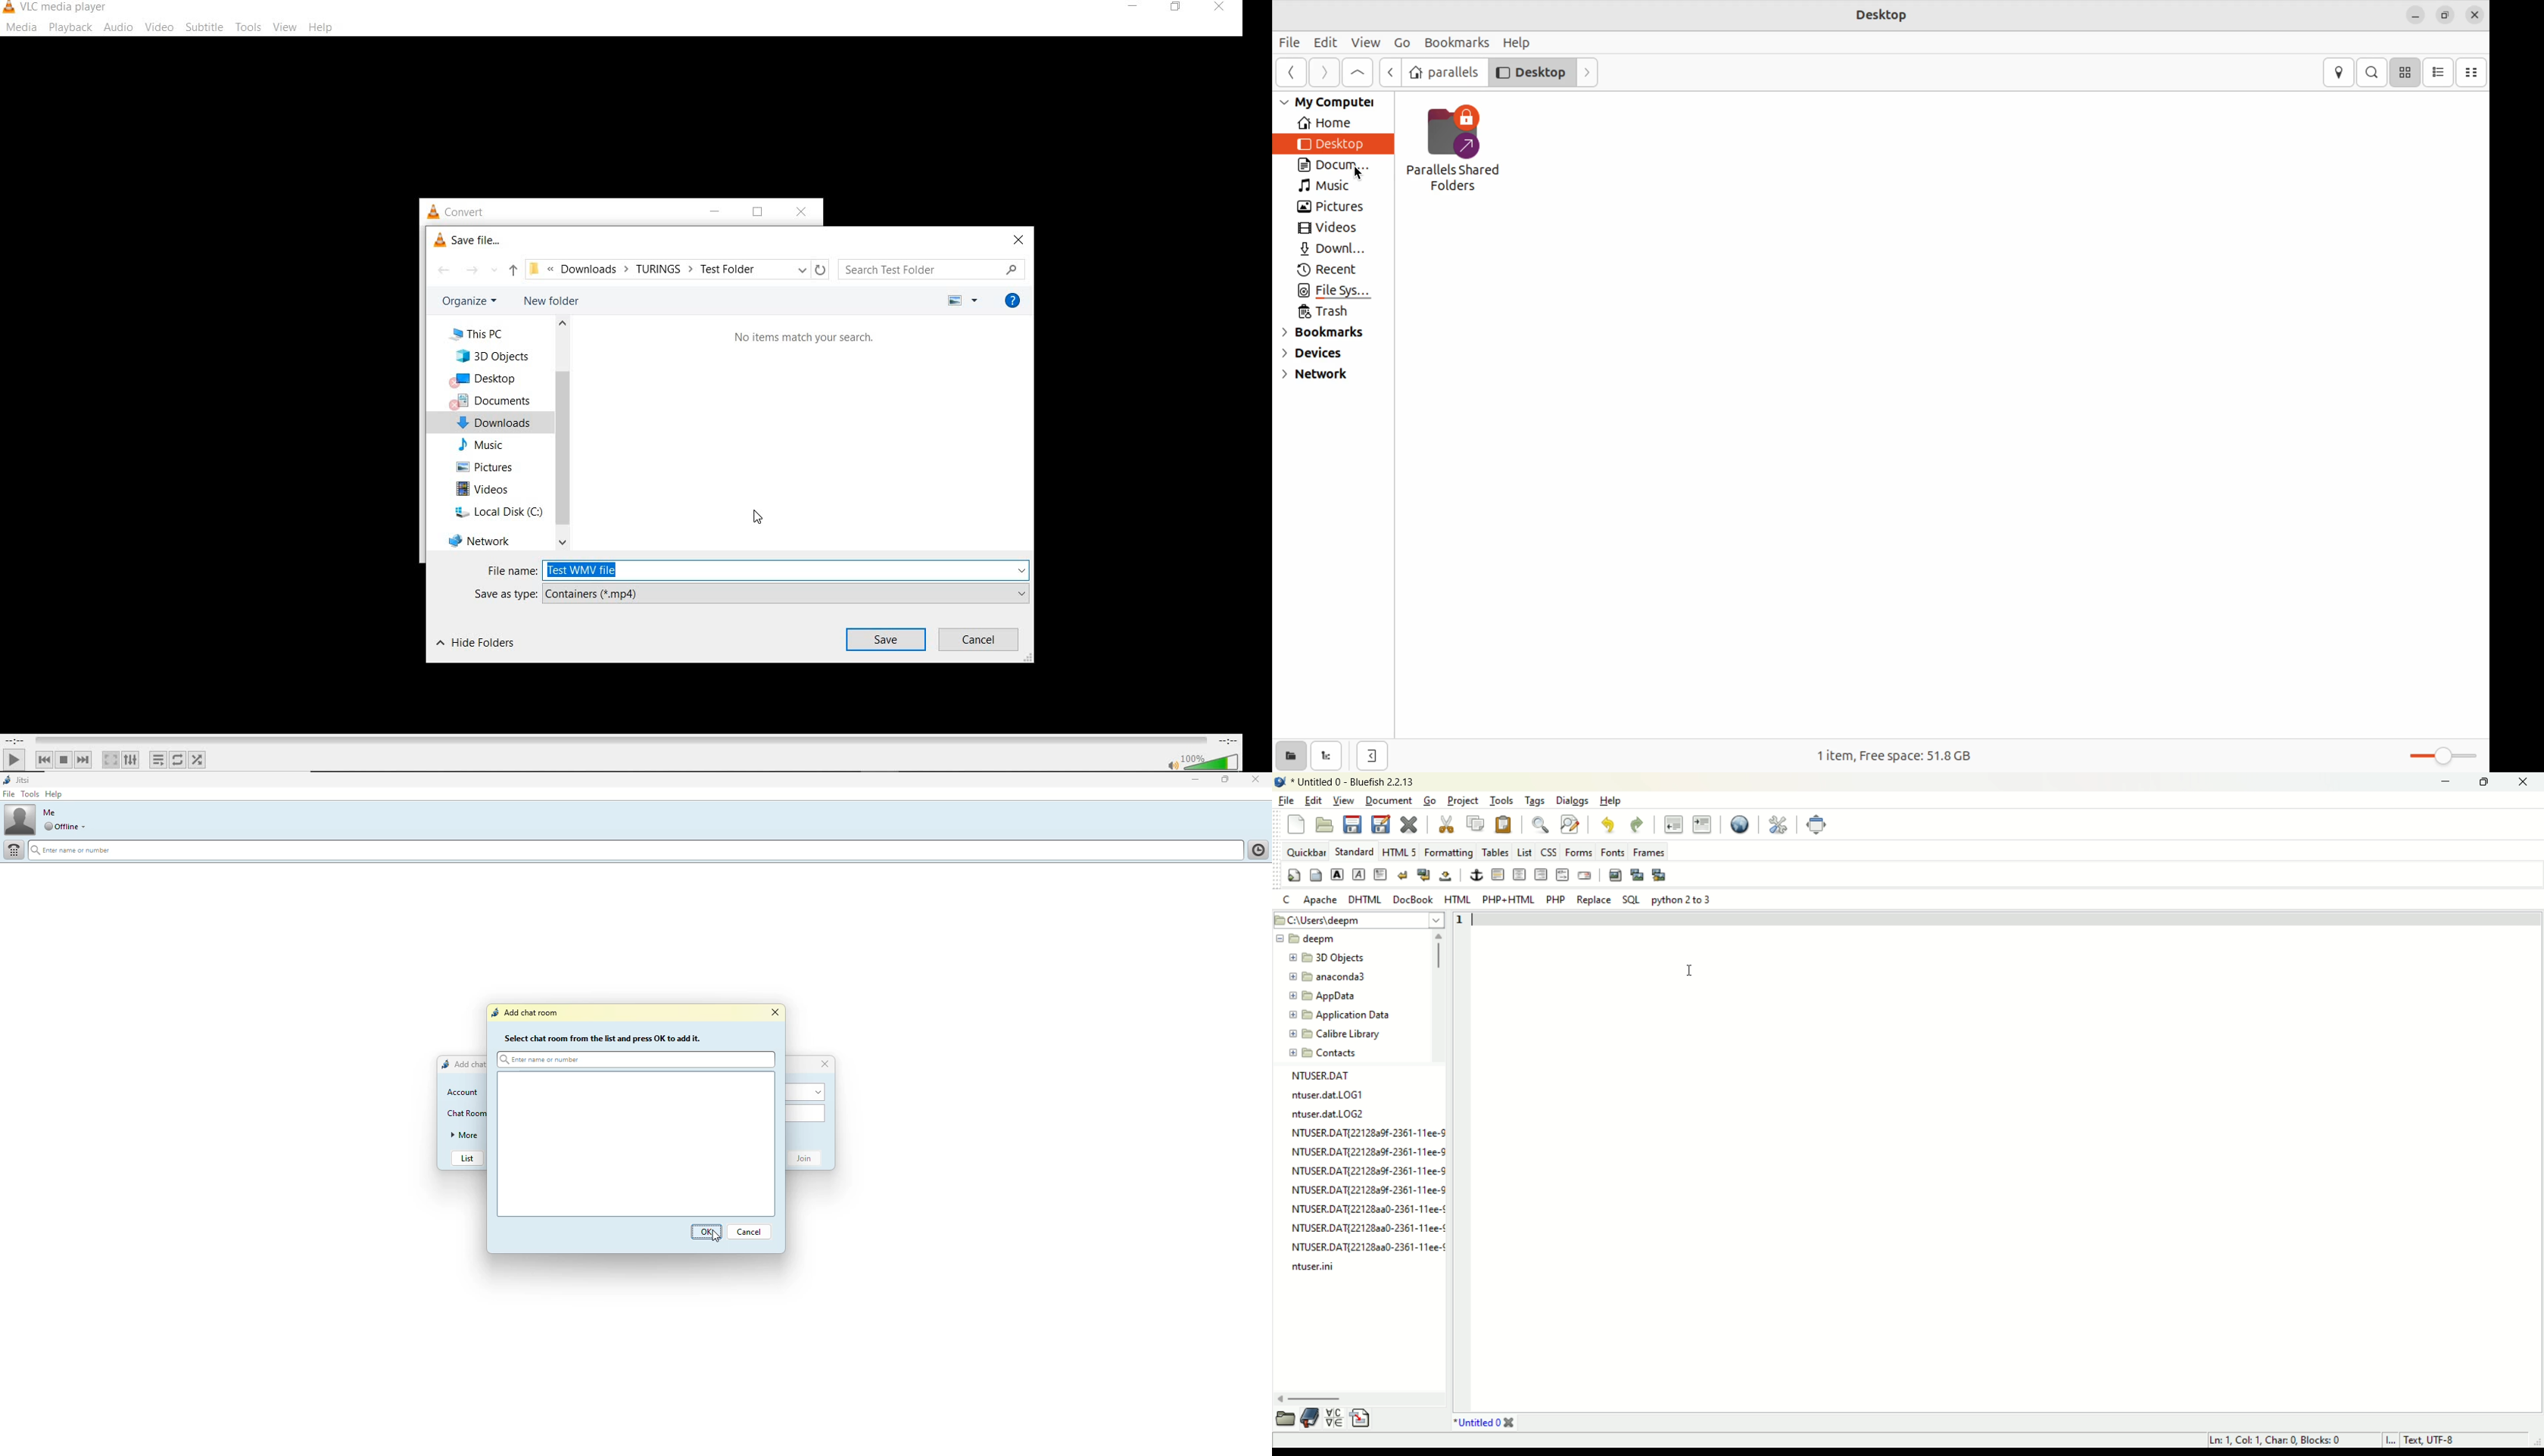 This screenshot has height=1456, width=2548. What do you see at coordinates (1504, 825) in the screenshot?
I see `paste` at bounding box center [1504, 825].